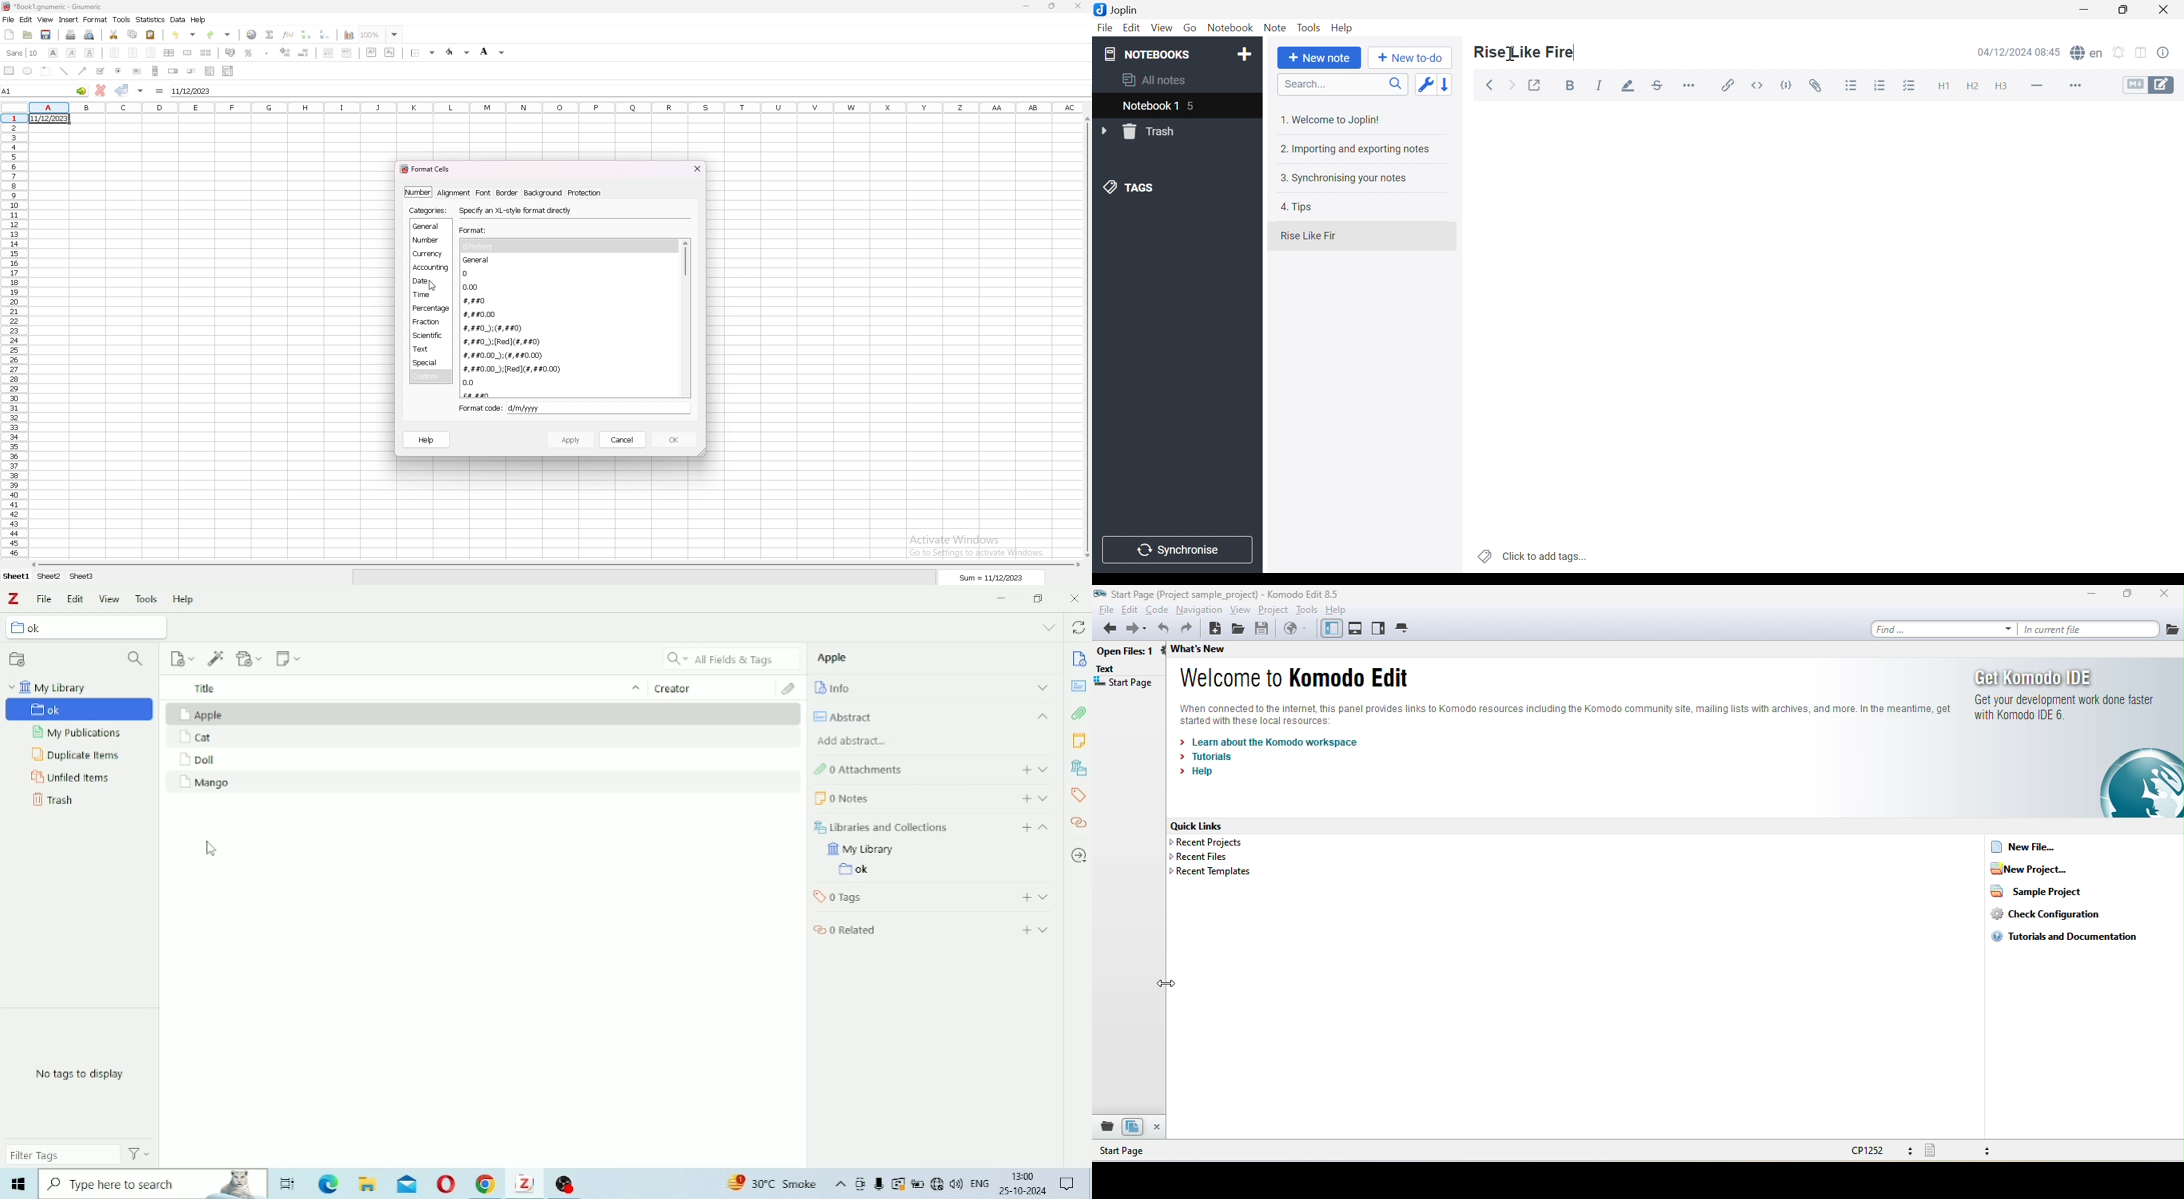  I want to click on ellipse, so click(27, 71).